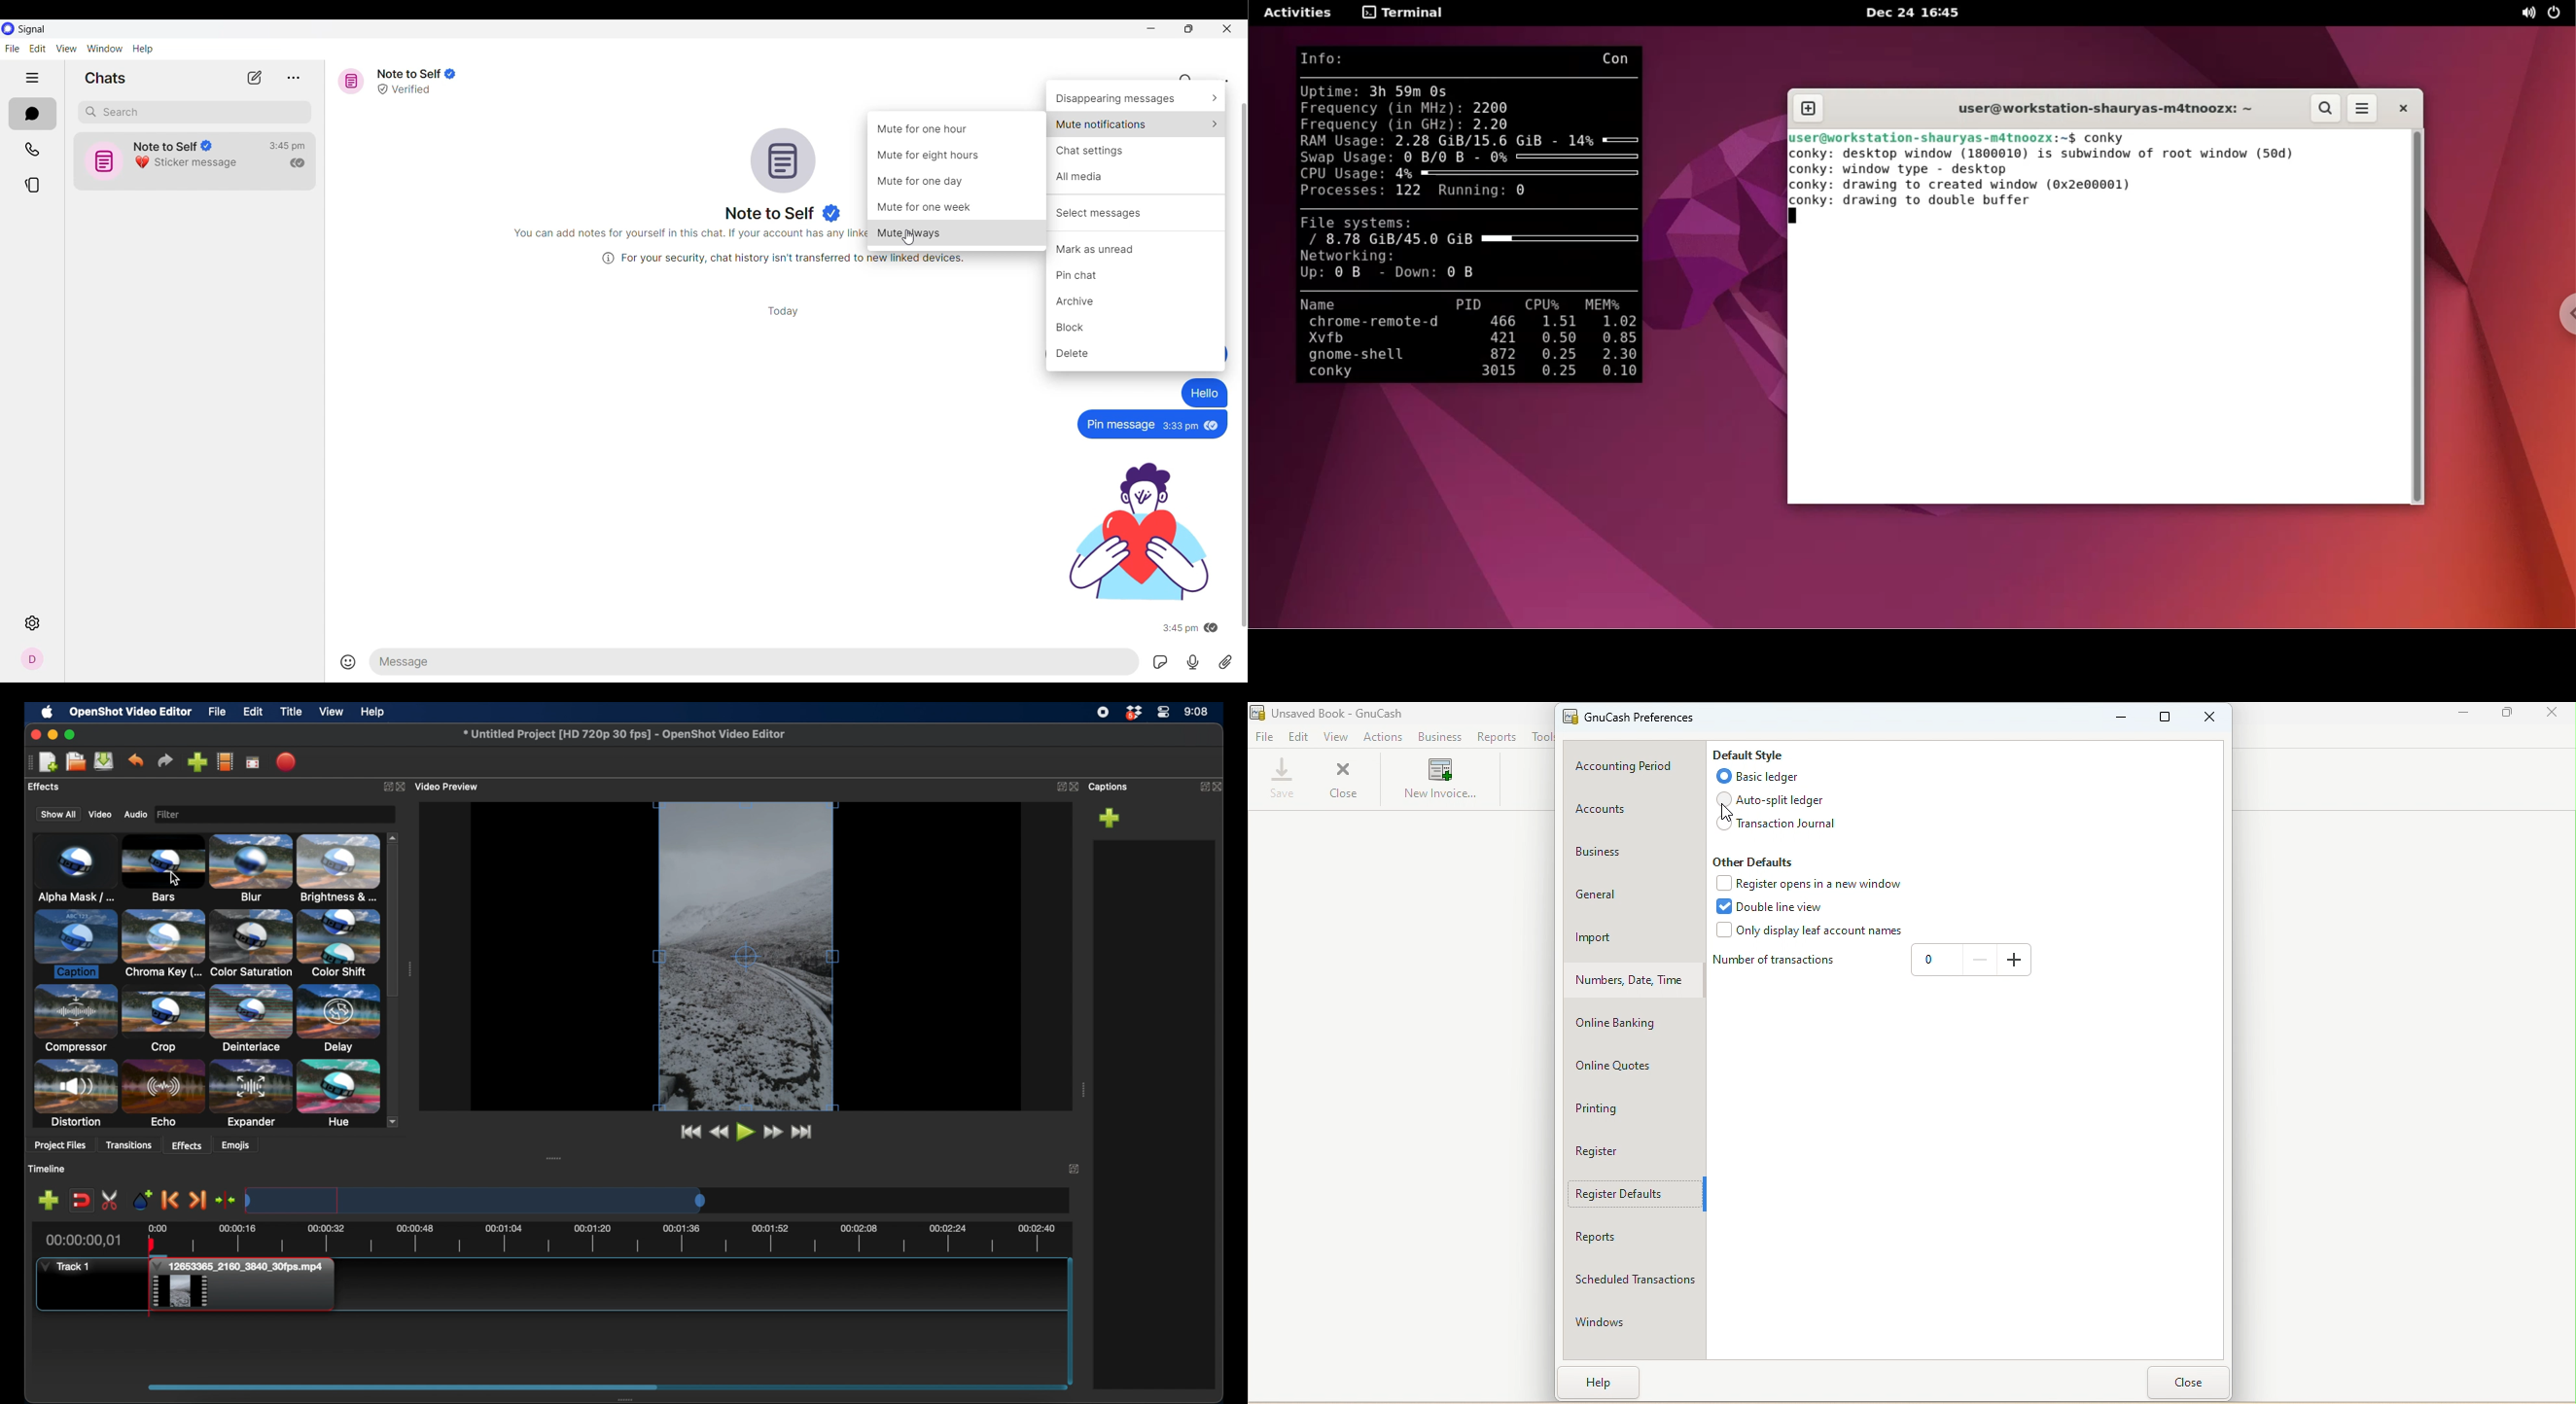 Image resolution: width=2576 pixels, height=1428 pixels. What do you see at coordinates (1141, 533) in the screenshot?
I see `sticker` at bounding box center [1141, 533].